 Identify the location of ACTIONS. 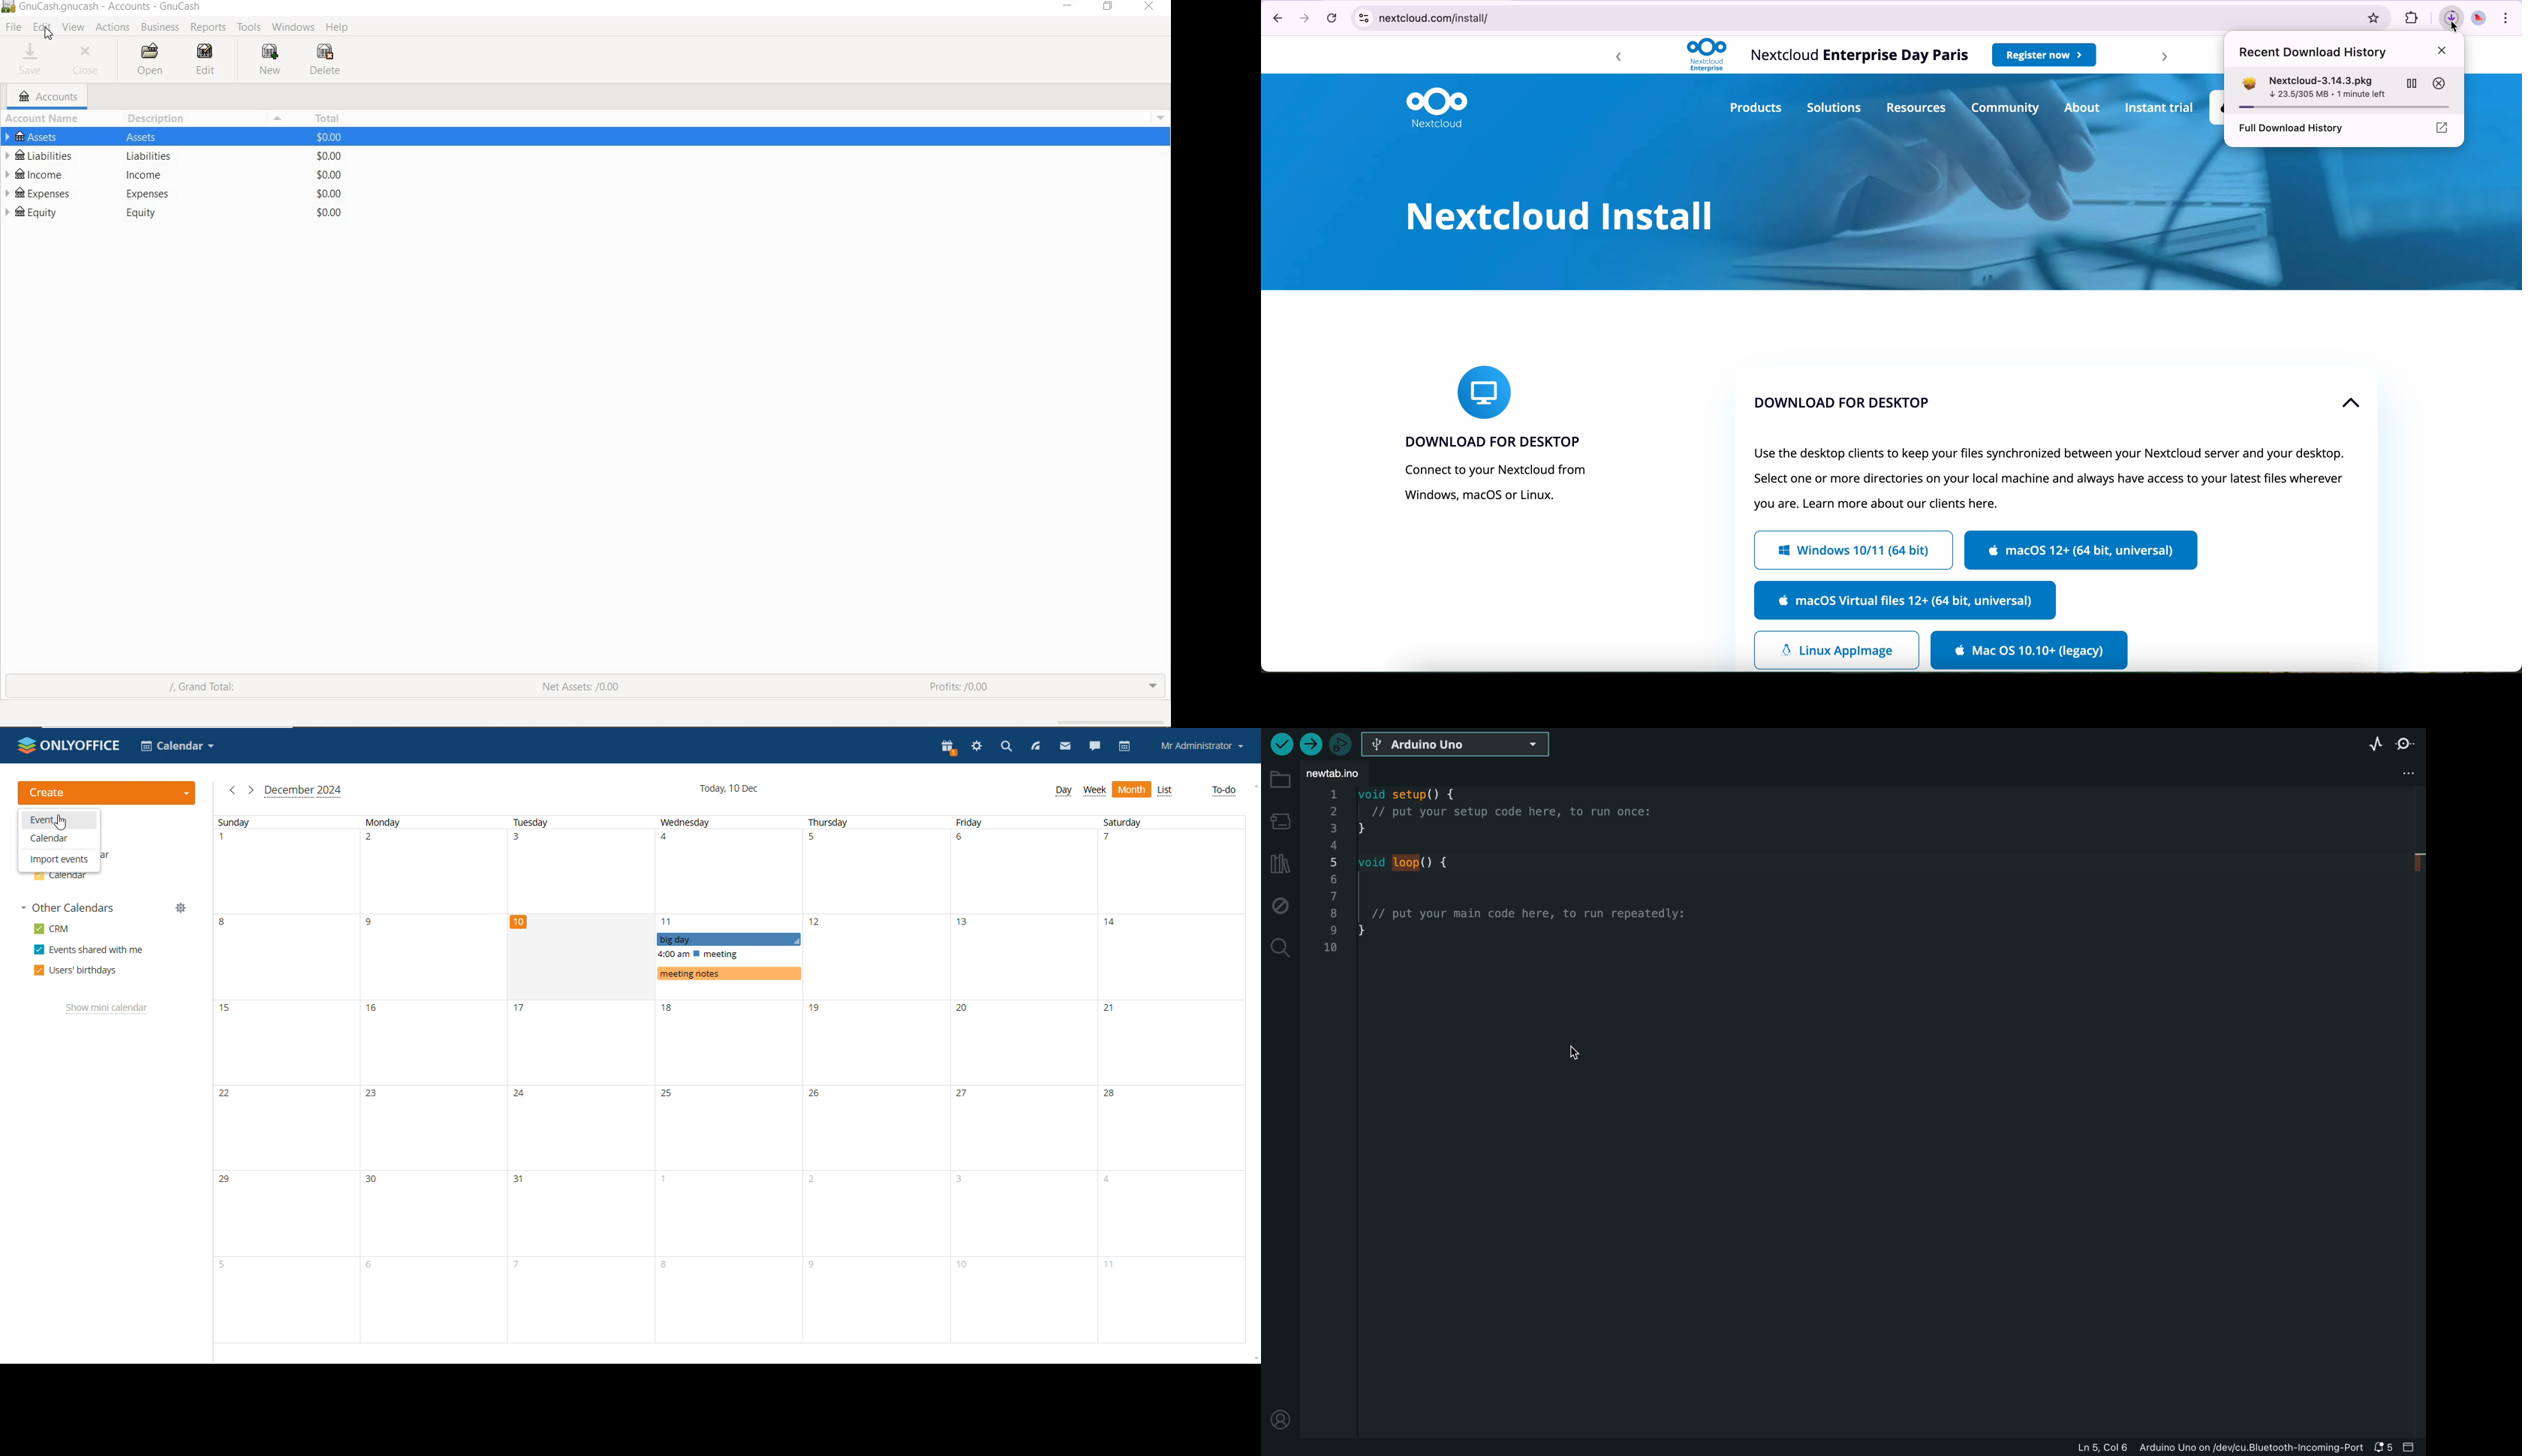
(112, 28).